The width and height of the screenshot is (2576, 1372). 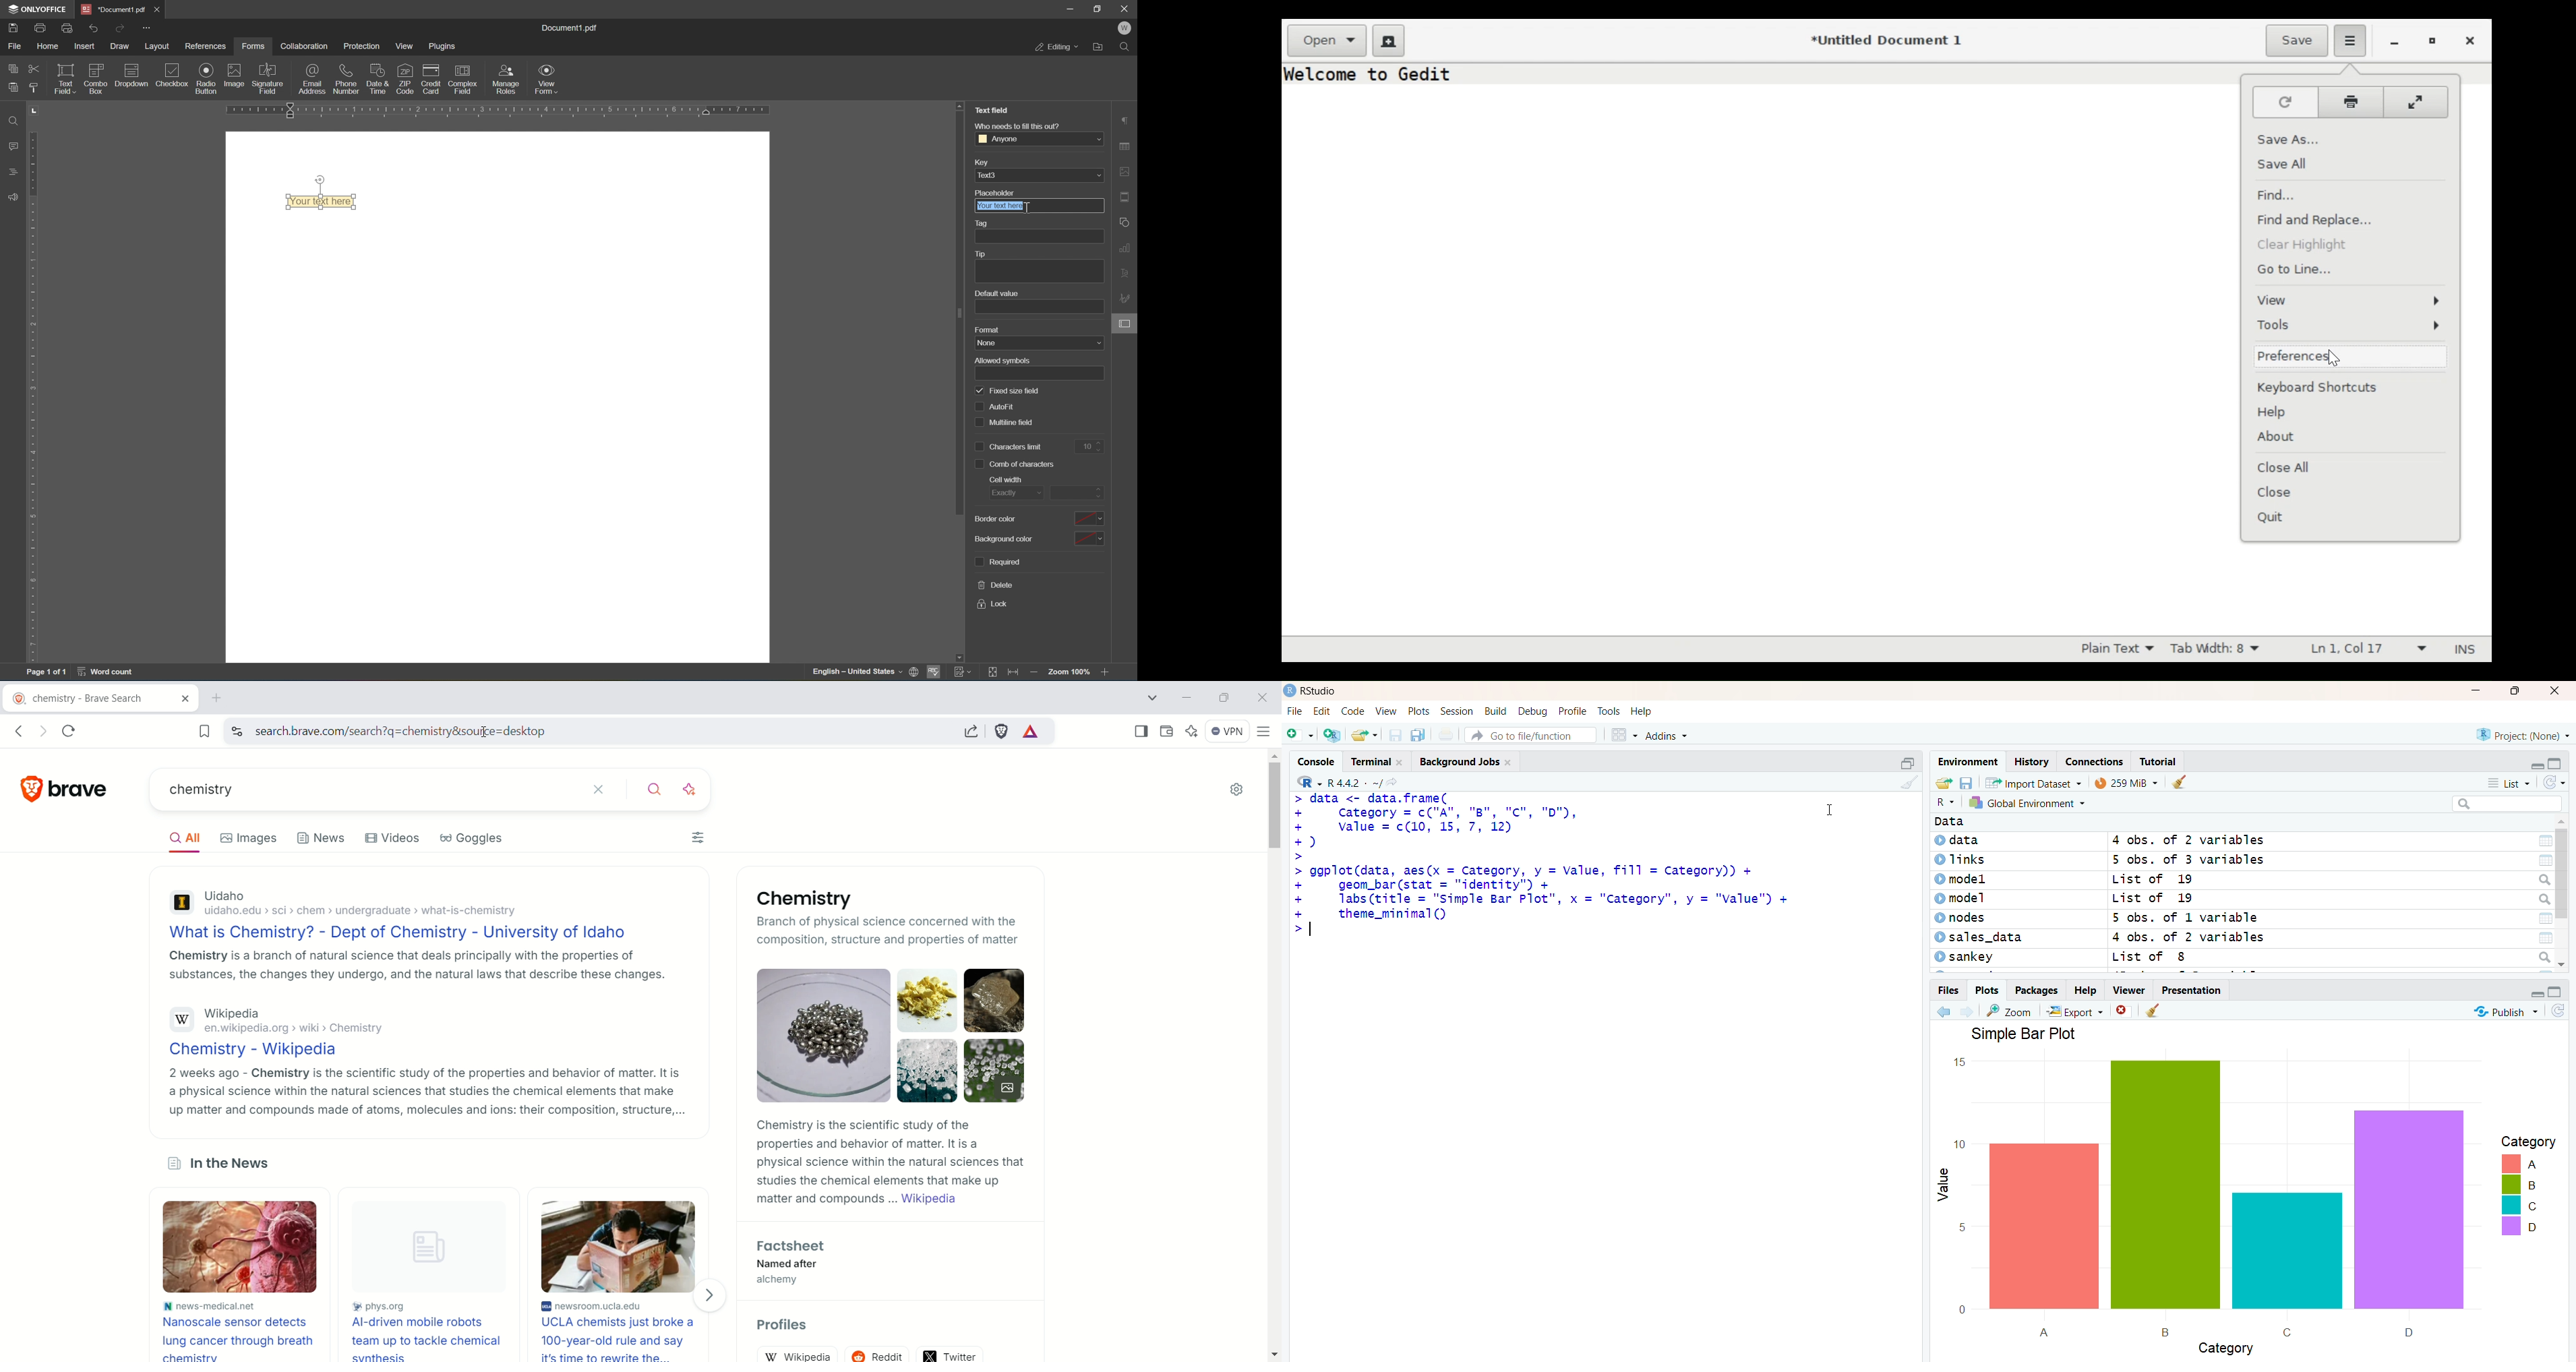 What do you see at coordinates (1968, 761) in the screenshot?
I see `Environment` at bounding box center [1968, 761].